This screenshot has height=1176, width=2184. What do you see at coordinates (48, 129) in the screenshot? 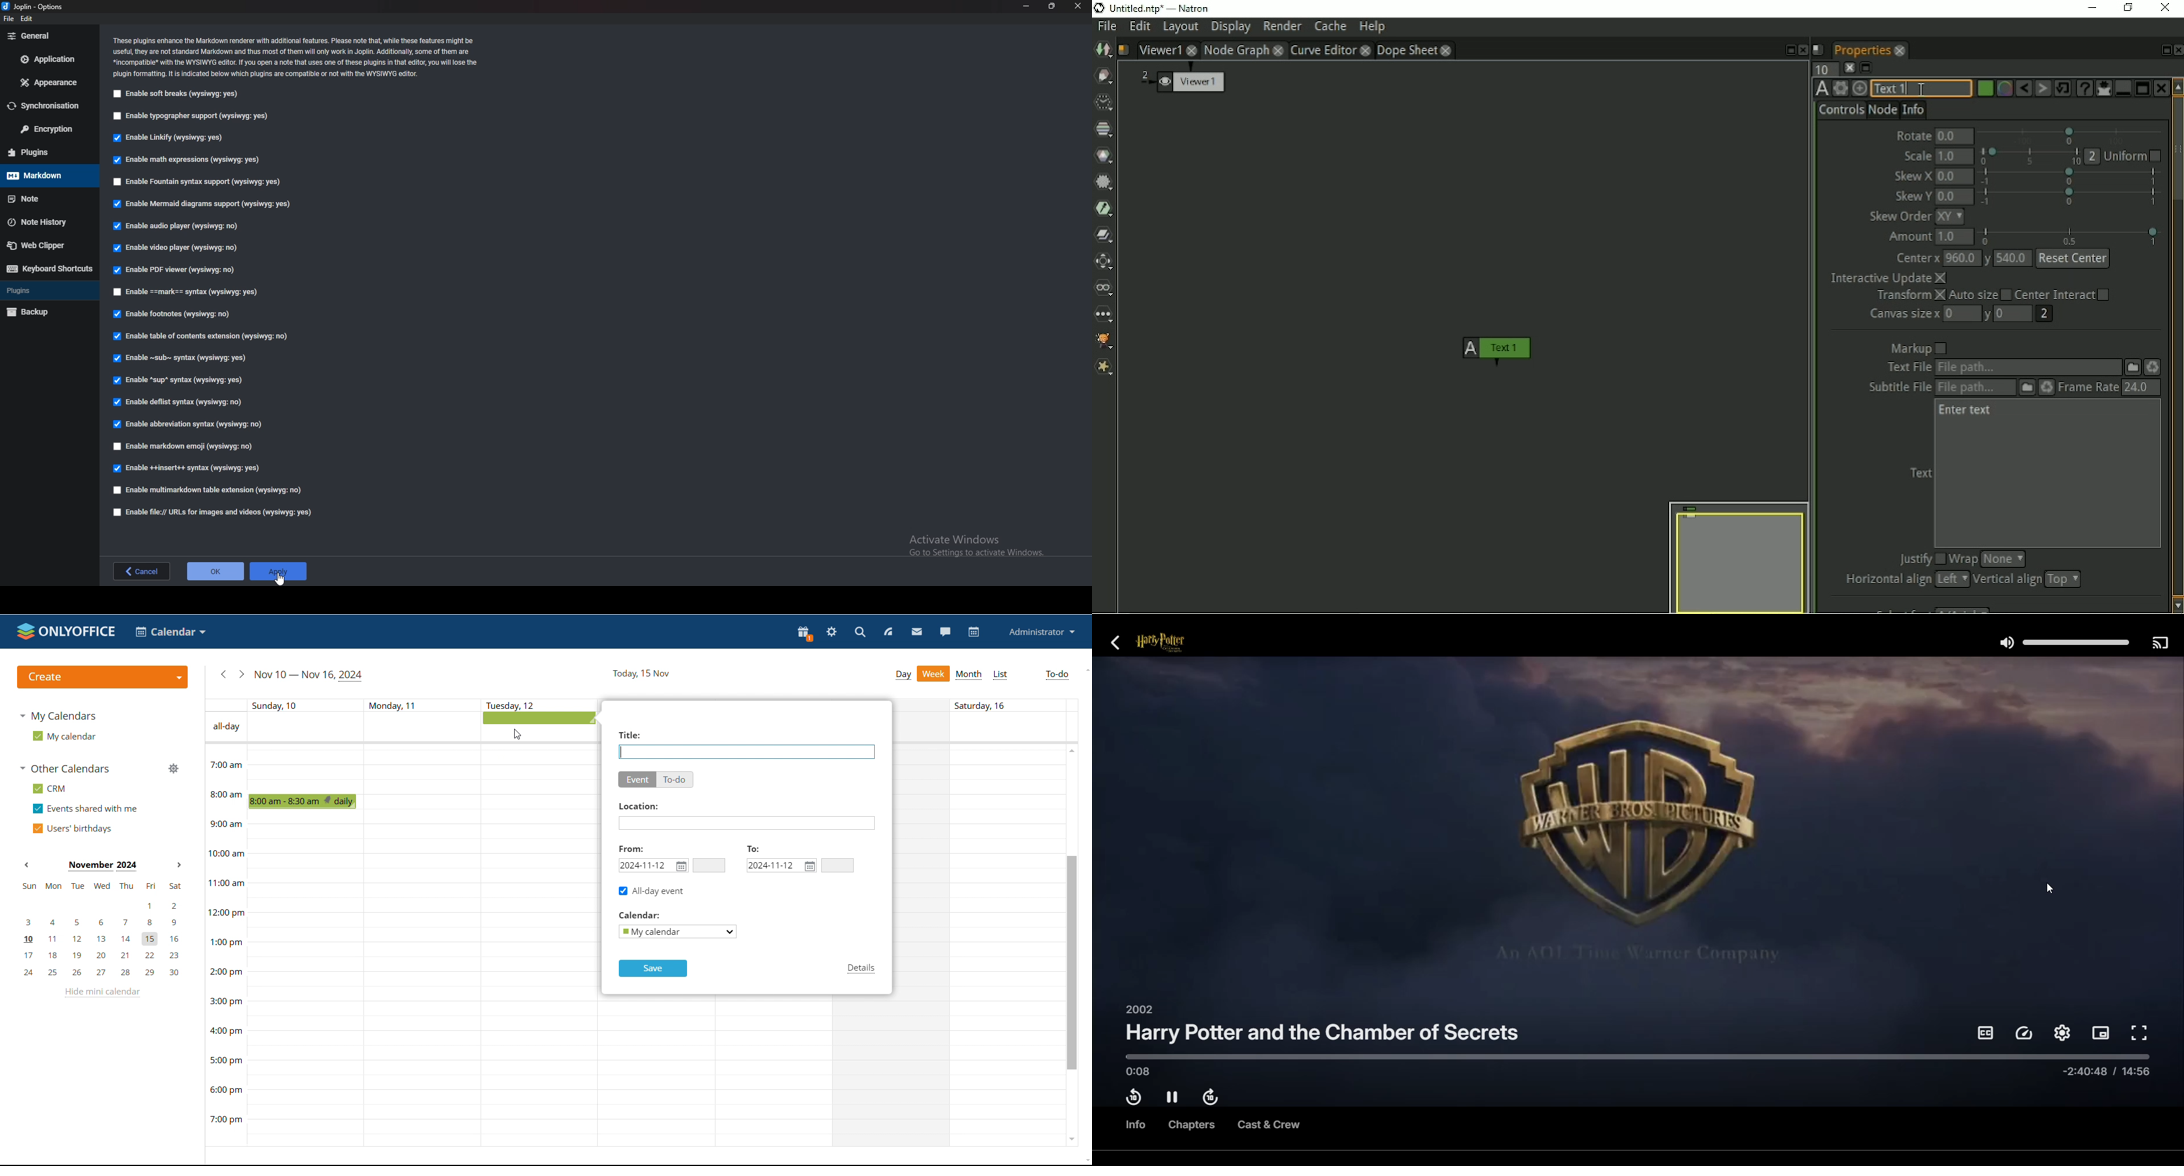
I see `encryption` at bounding box center [48, 129].